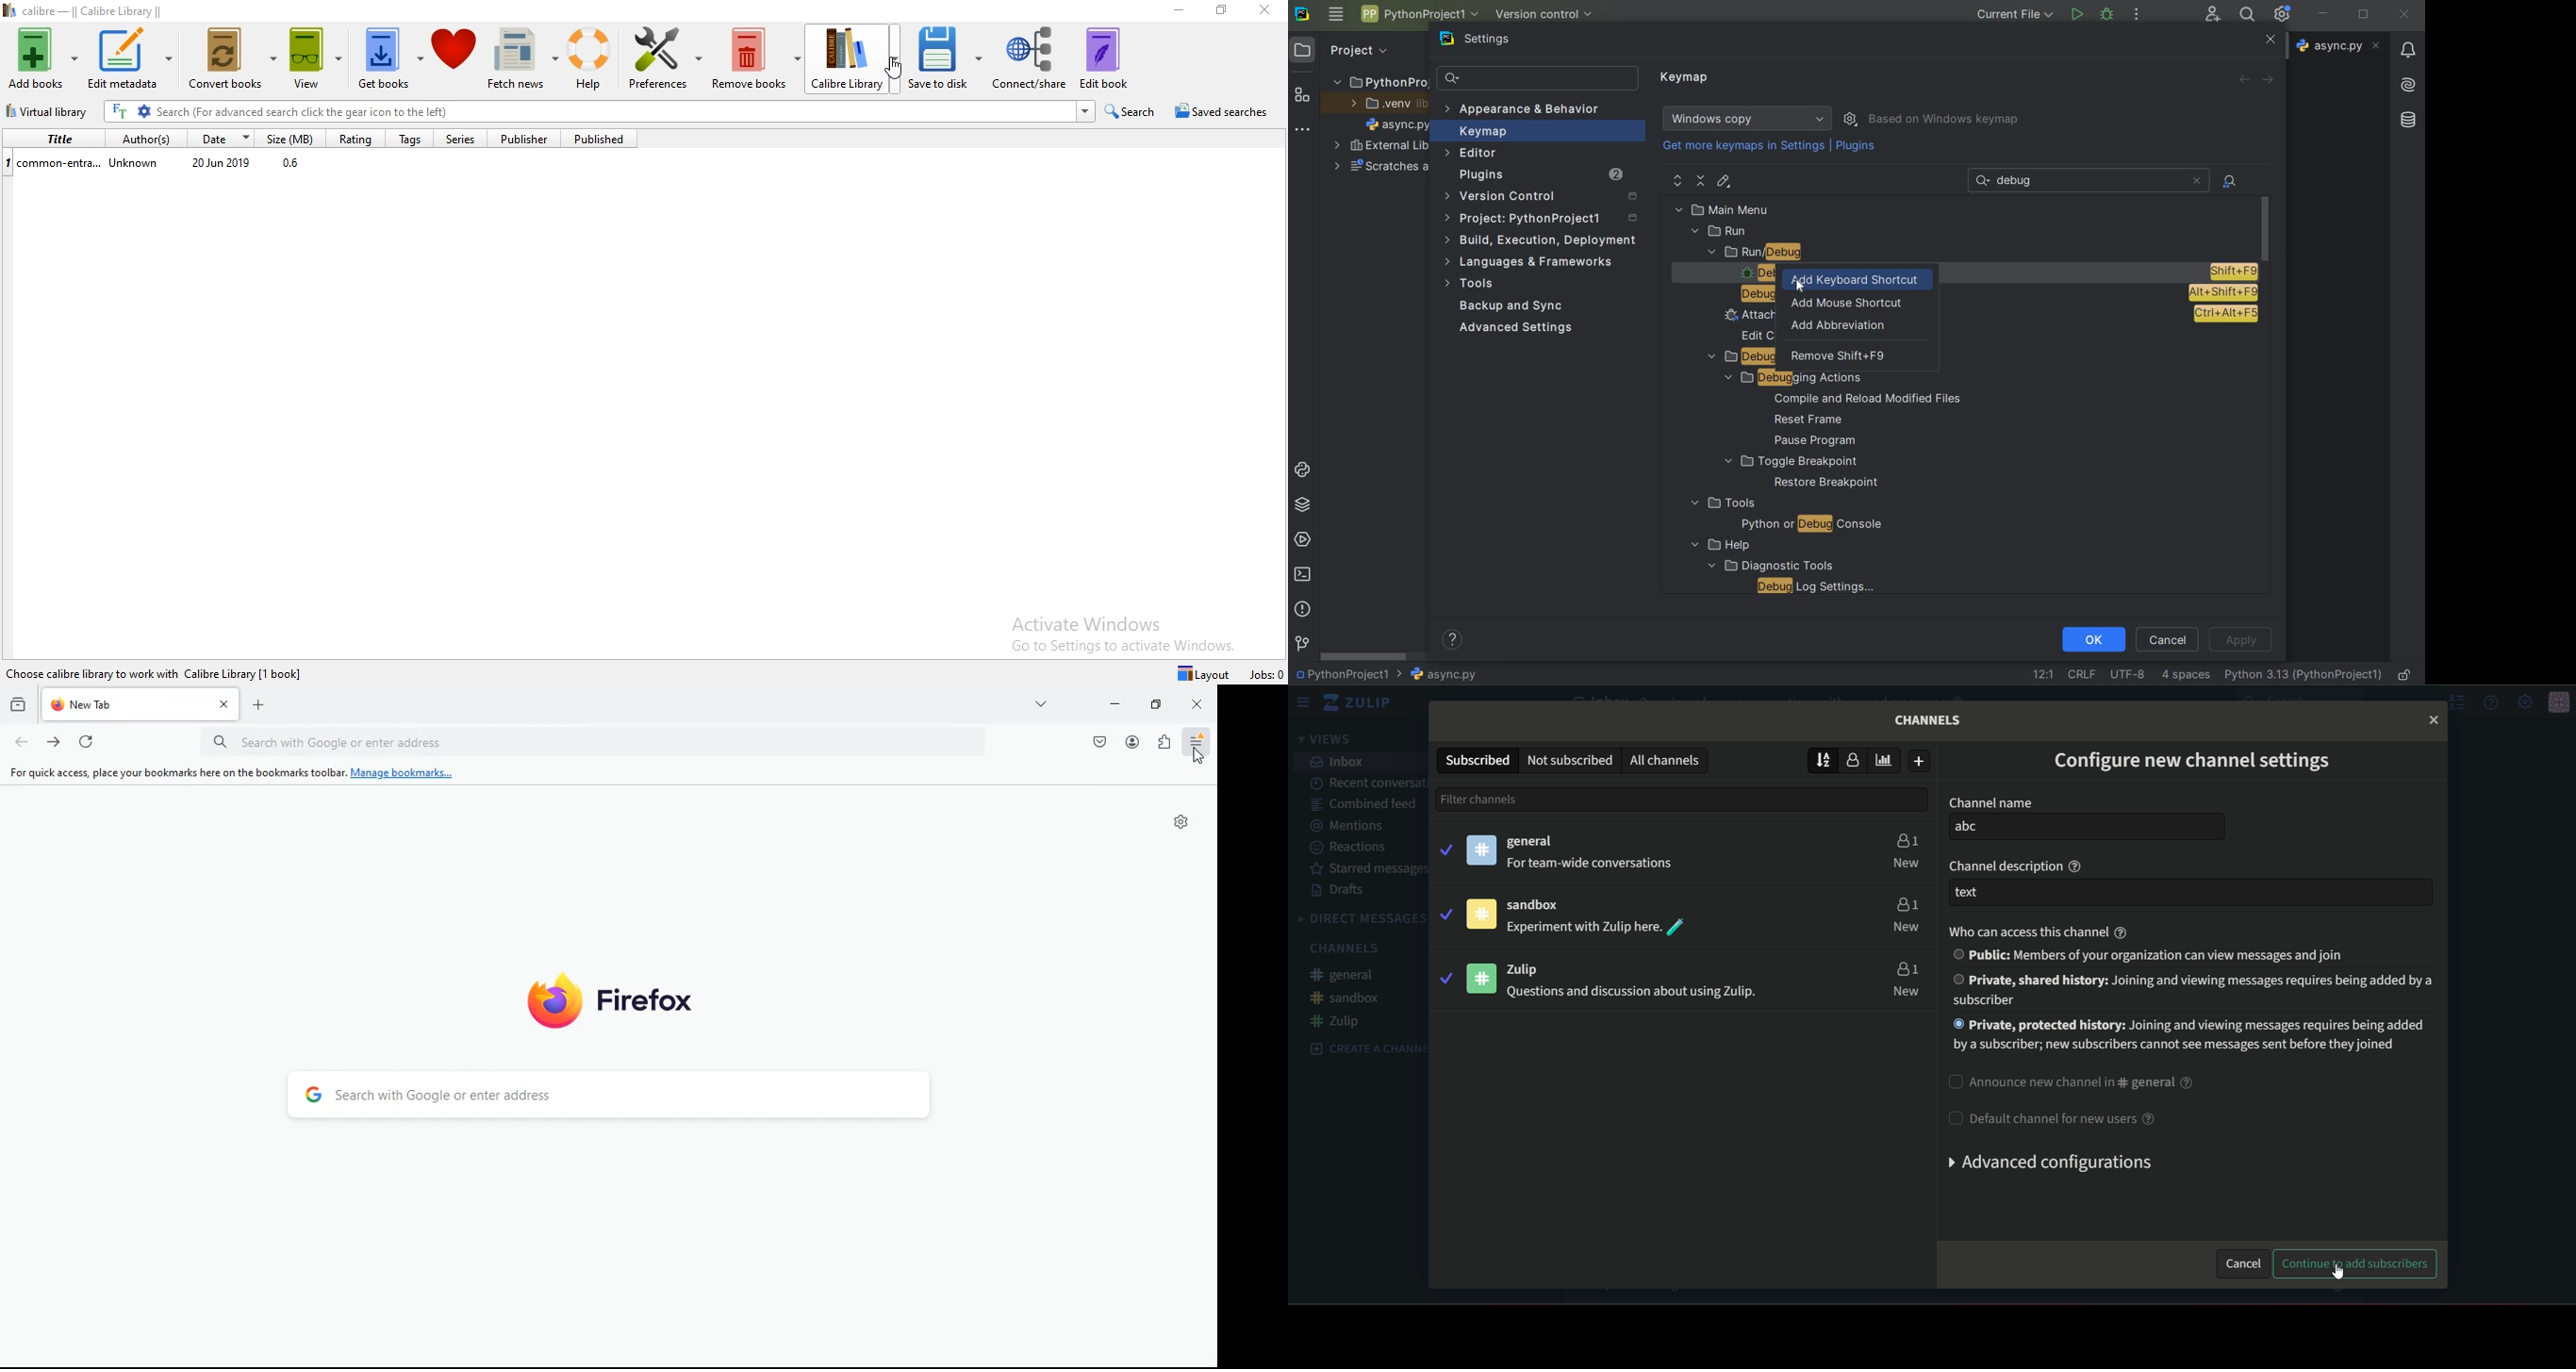 Image resolution: width=2576 pixels, height=1372 pixels. Describe the element at coordinates (1207, 672) in the screenshot. I see `Layout` at that location.